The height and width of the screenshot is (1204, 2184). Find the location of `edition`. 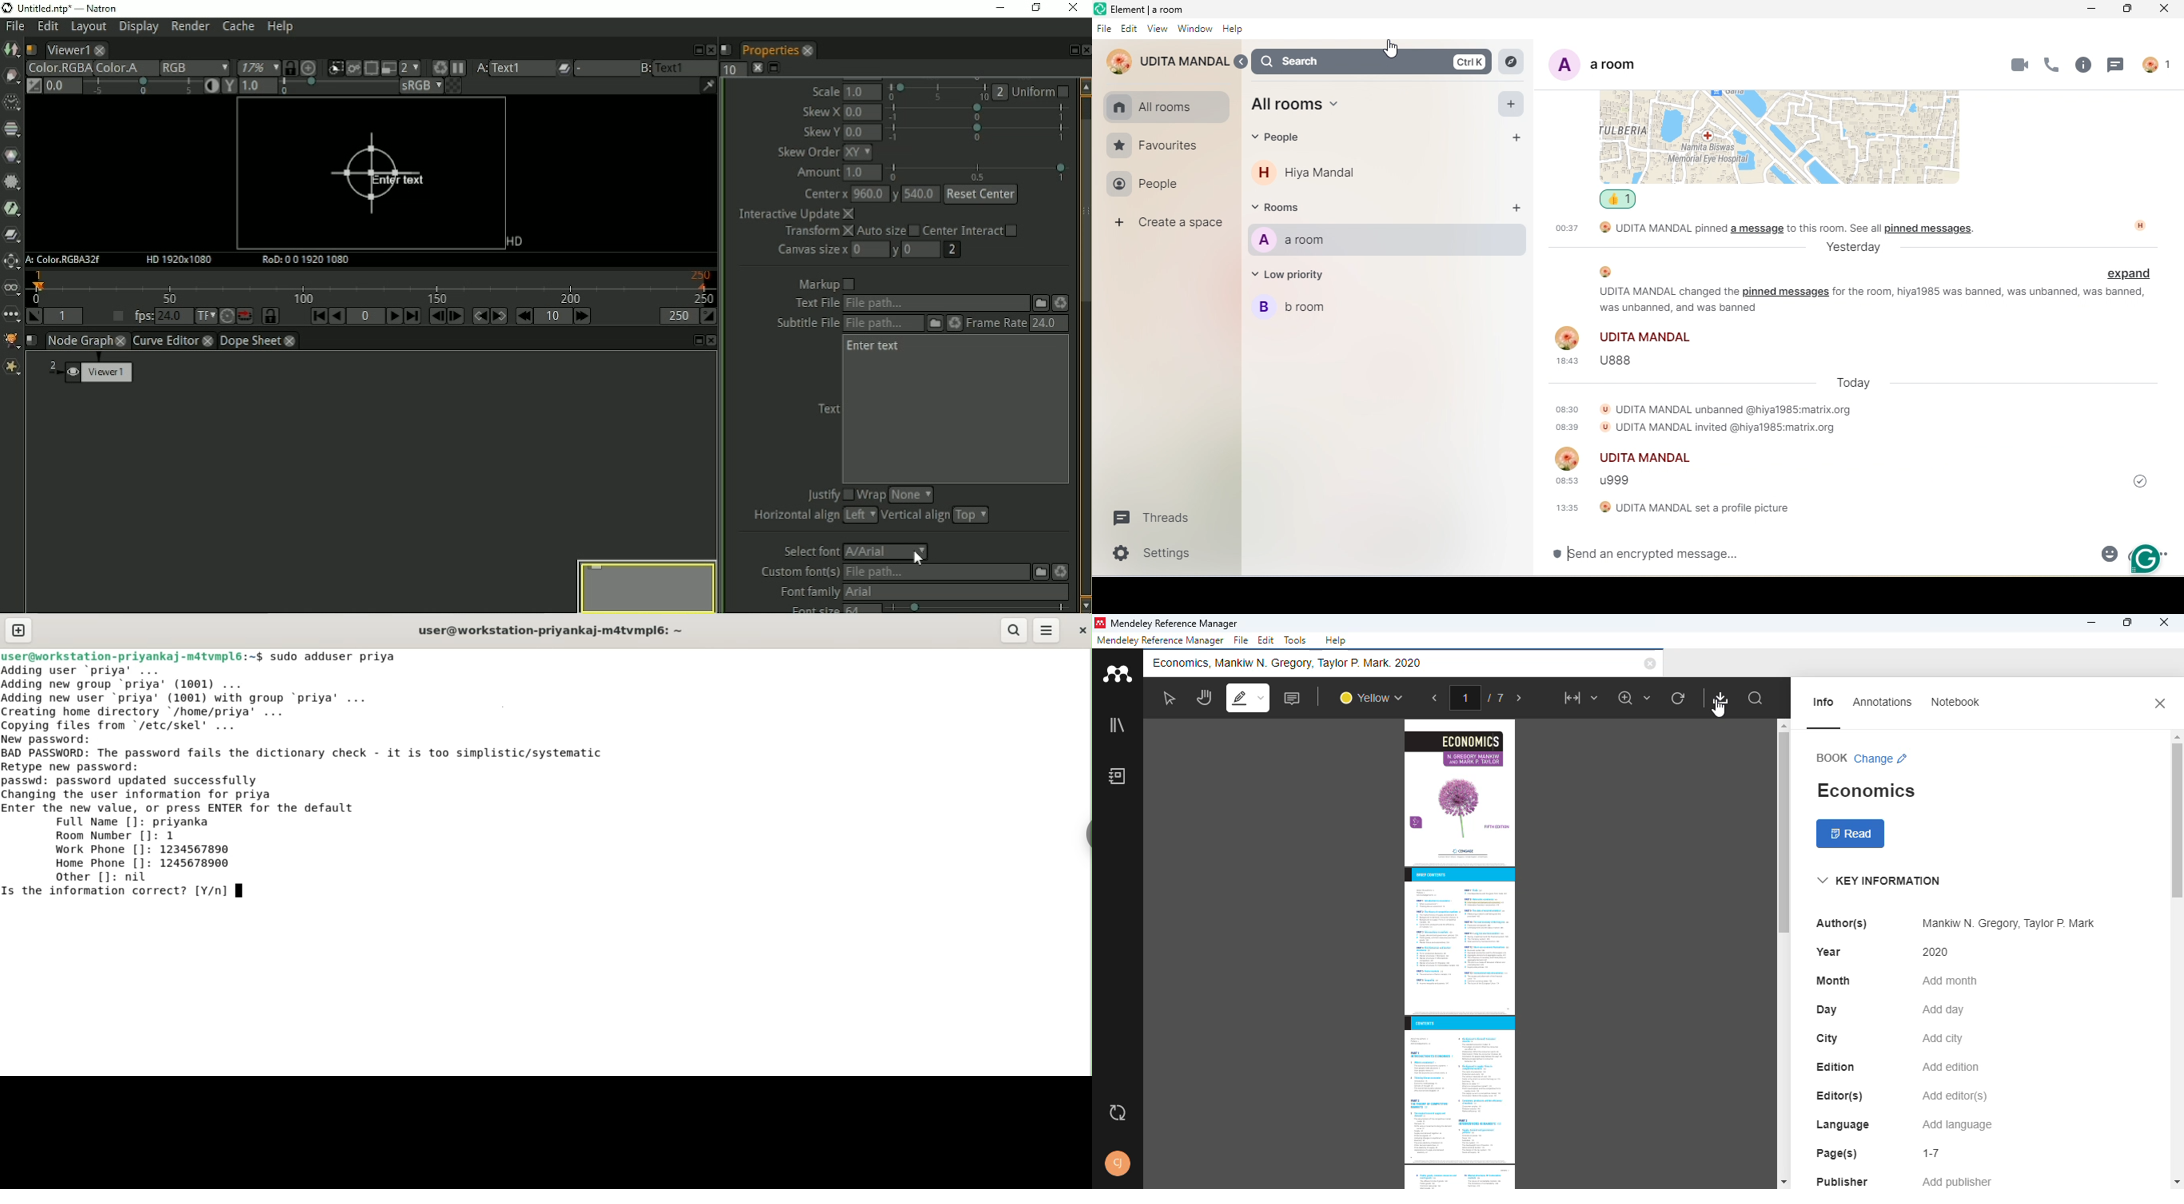

edition is located at coordinates (1836, 1067).